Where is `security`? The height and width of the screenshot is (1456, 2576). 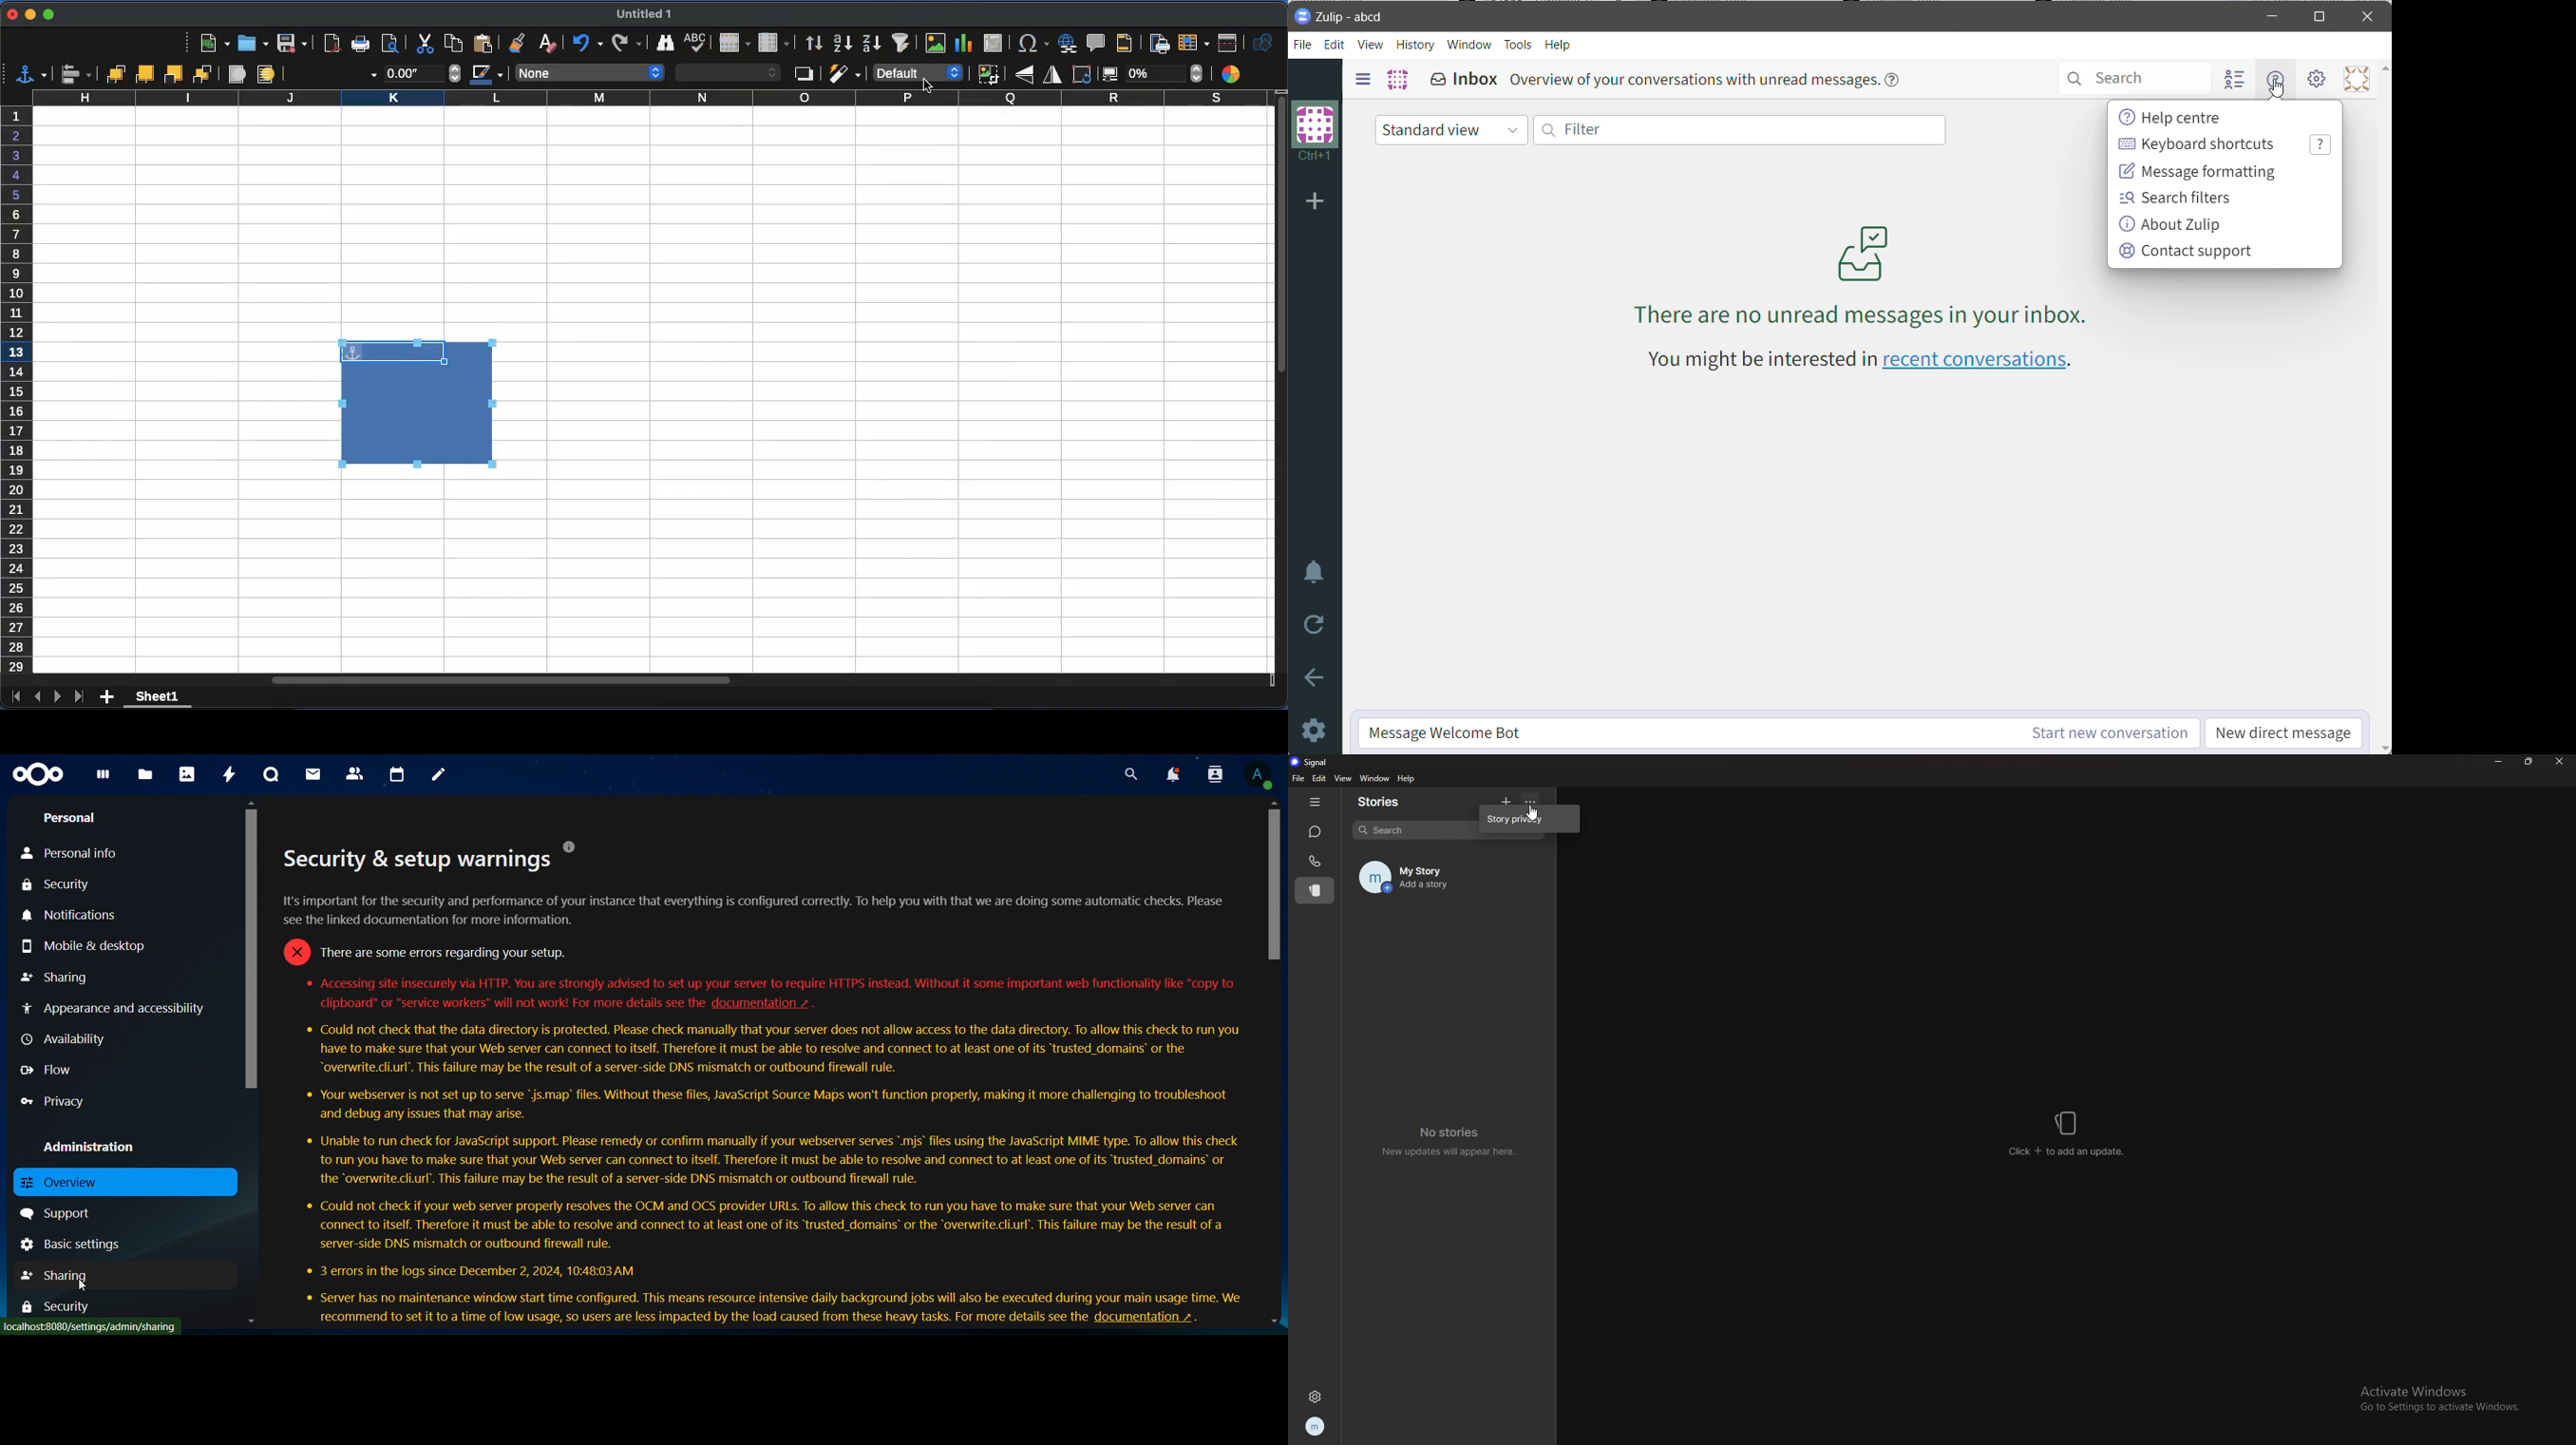
security is located at coordinates (68, 885).